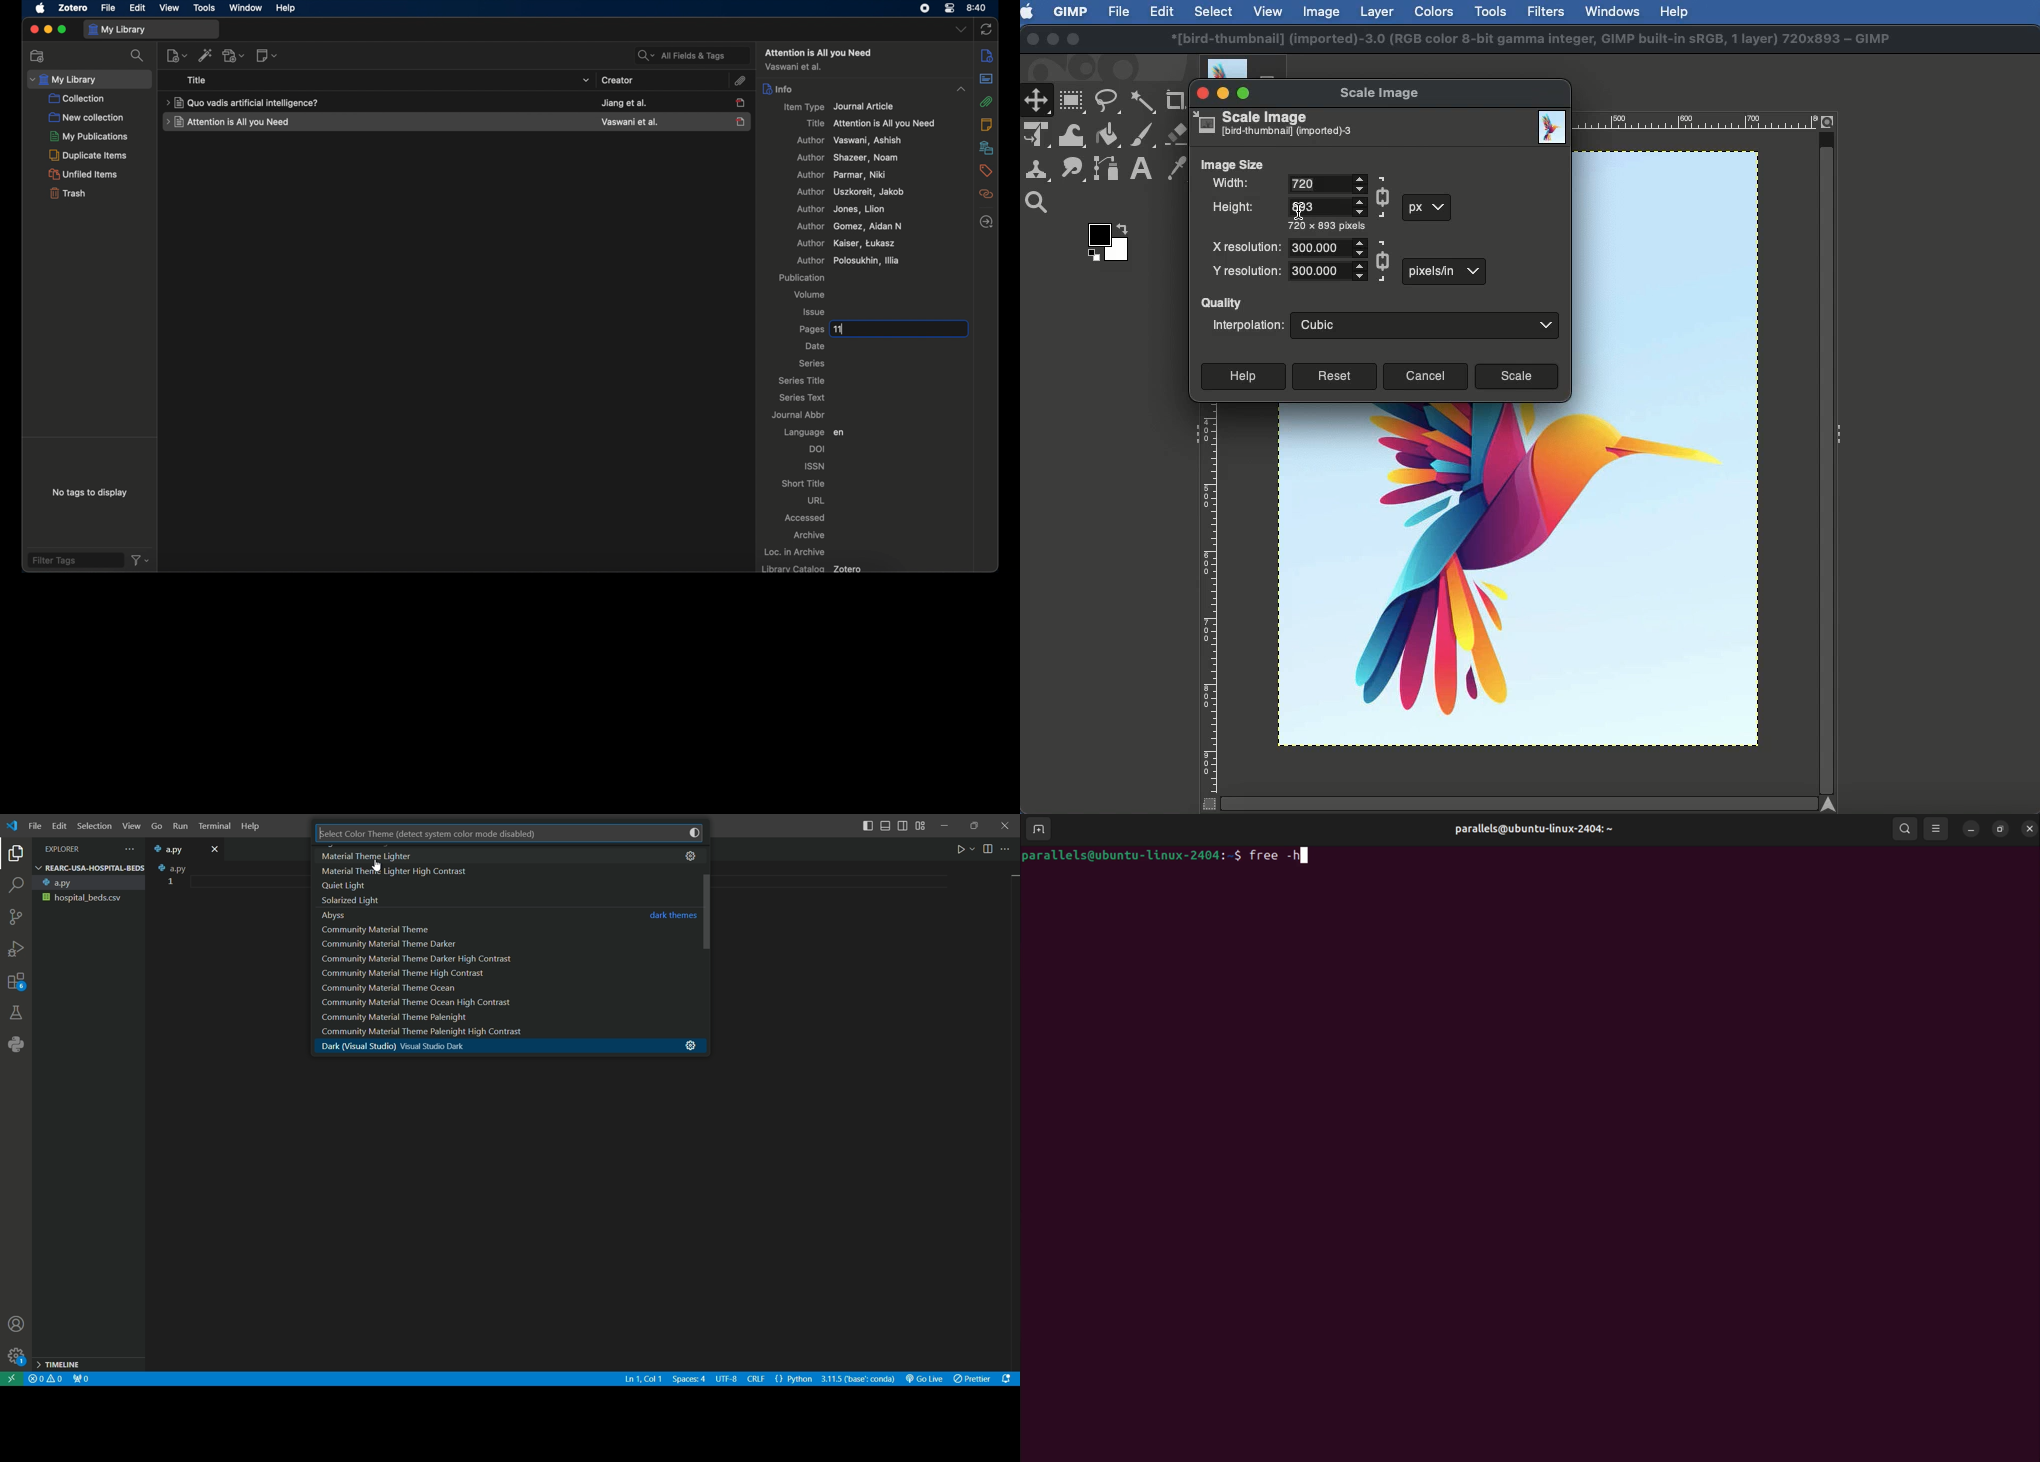 The width and height of the screenshot is (2044, 1484). I want to click on Rectangular selector, so click(1072, 101).